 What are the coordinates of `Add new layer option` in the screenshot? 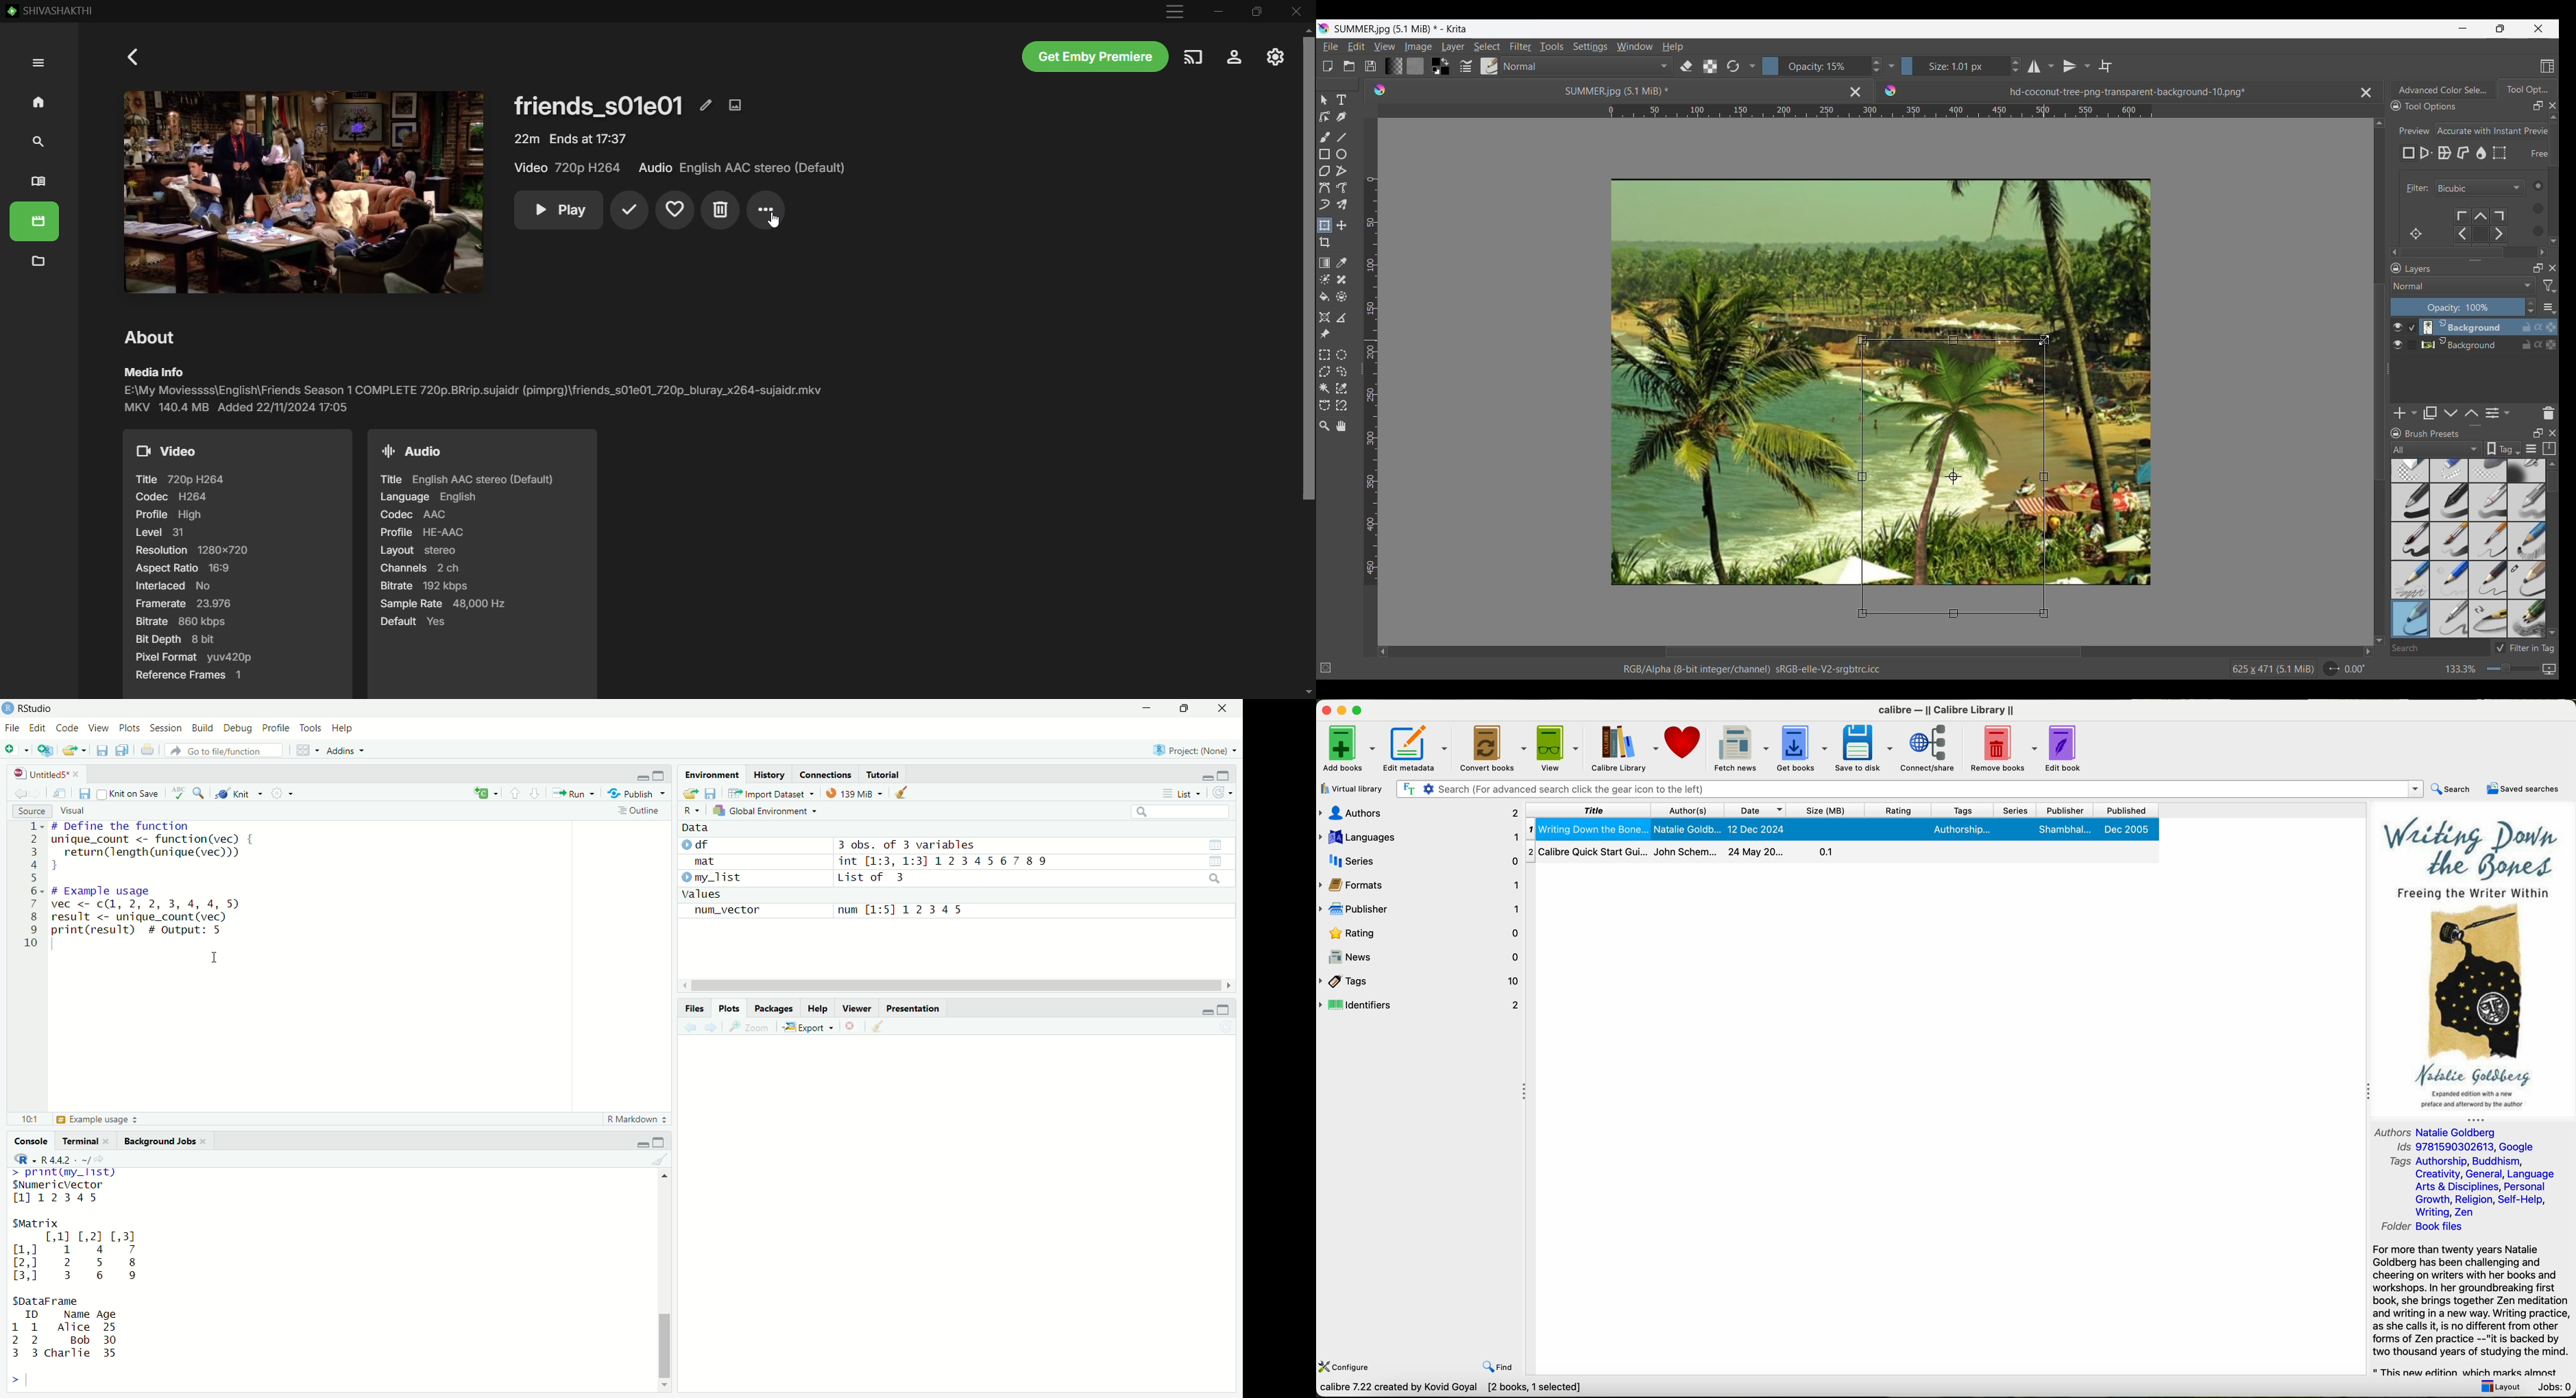 It's located at (2413, 413).